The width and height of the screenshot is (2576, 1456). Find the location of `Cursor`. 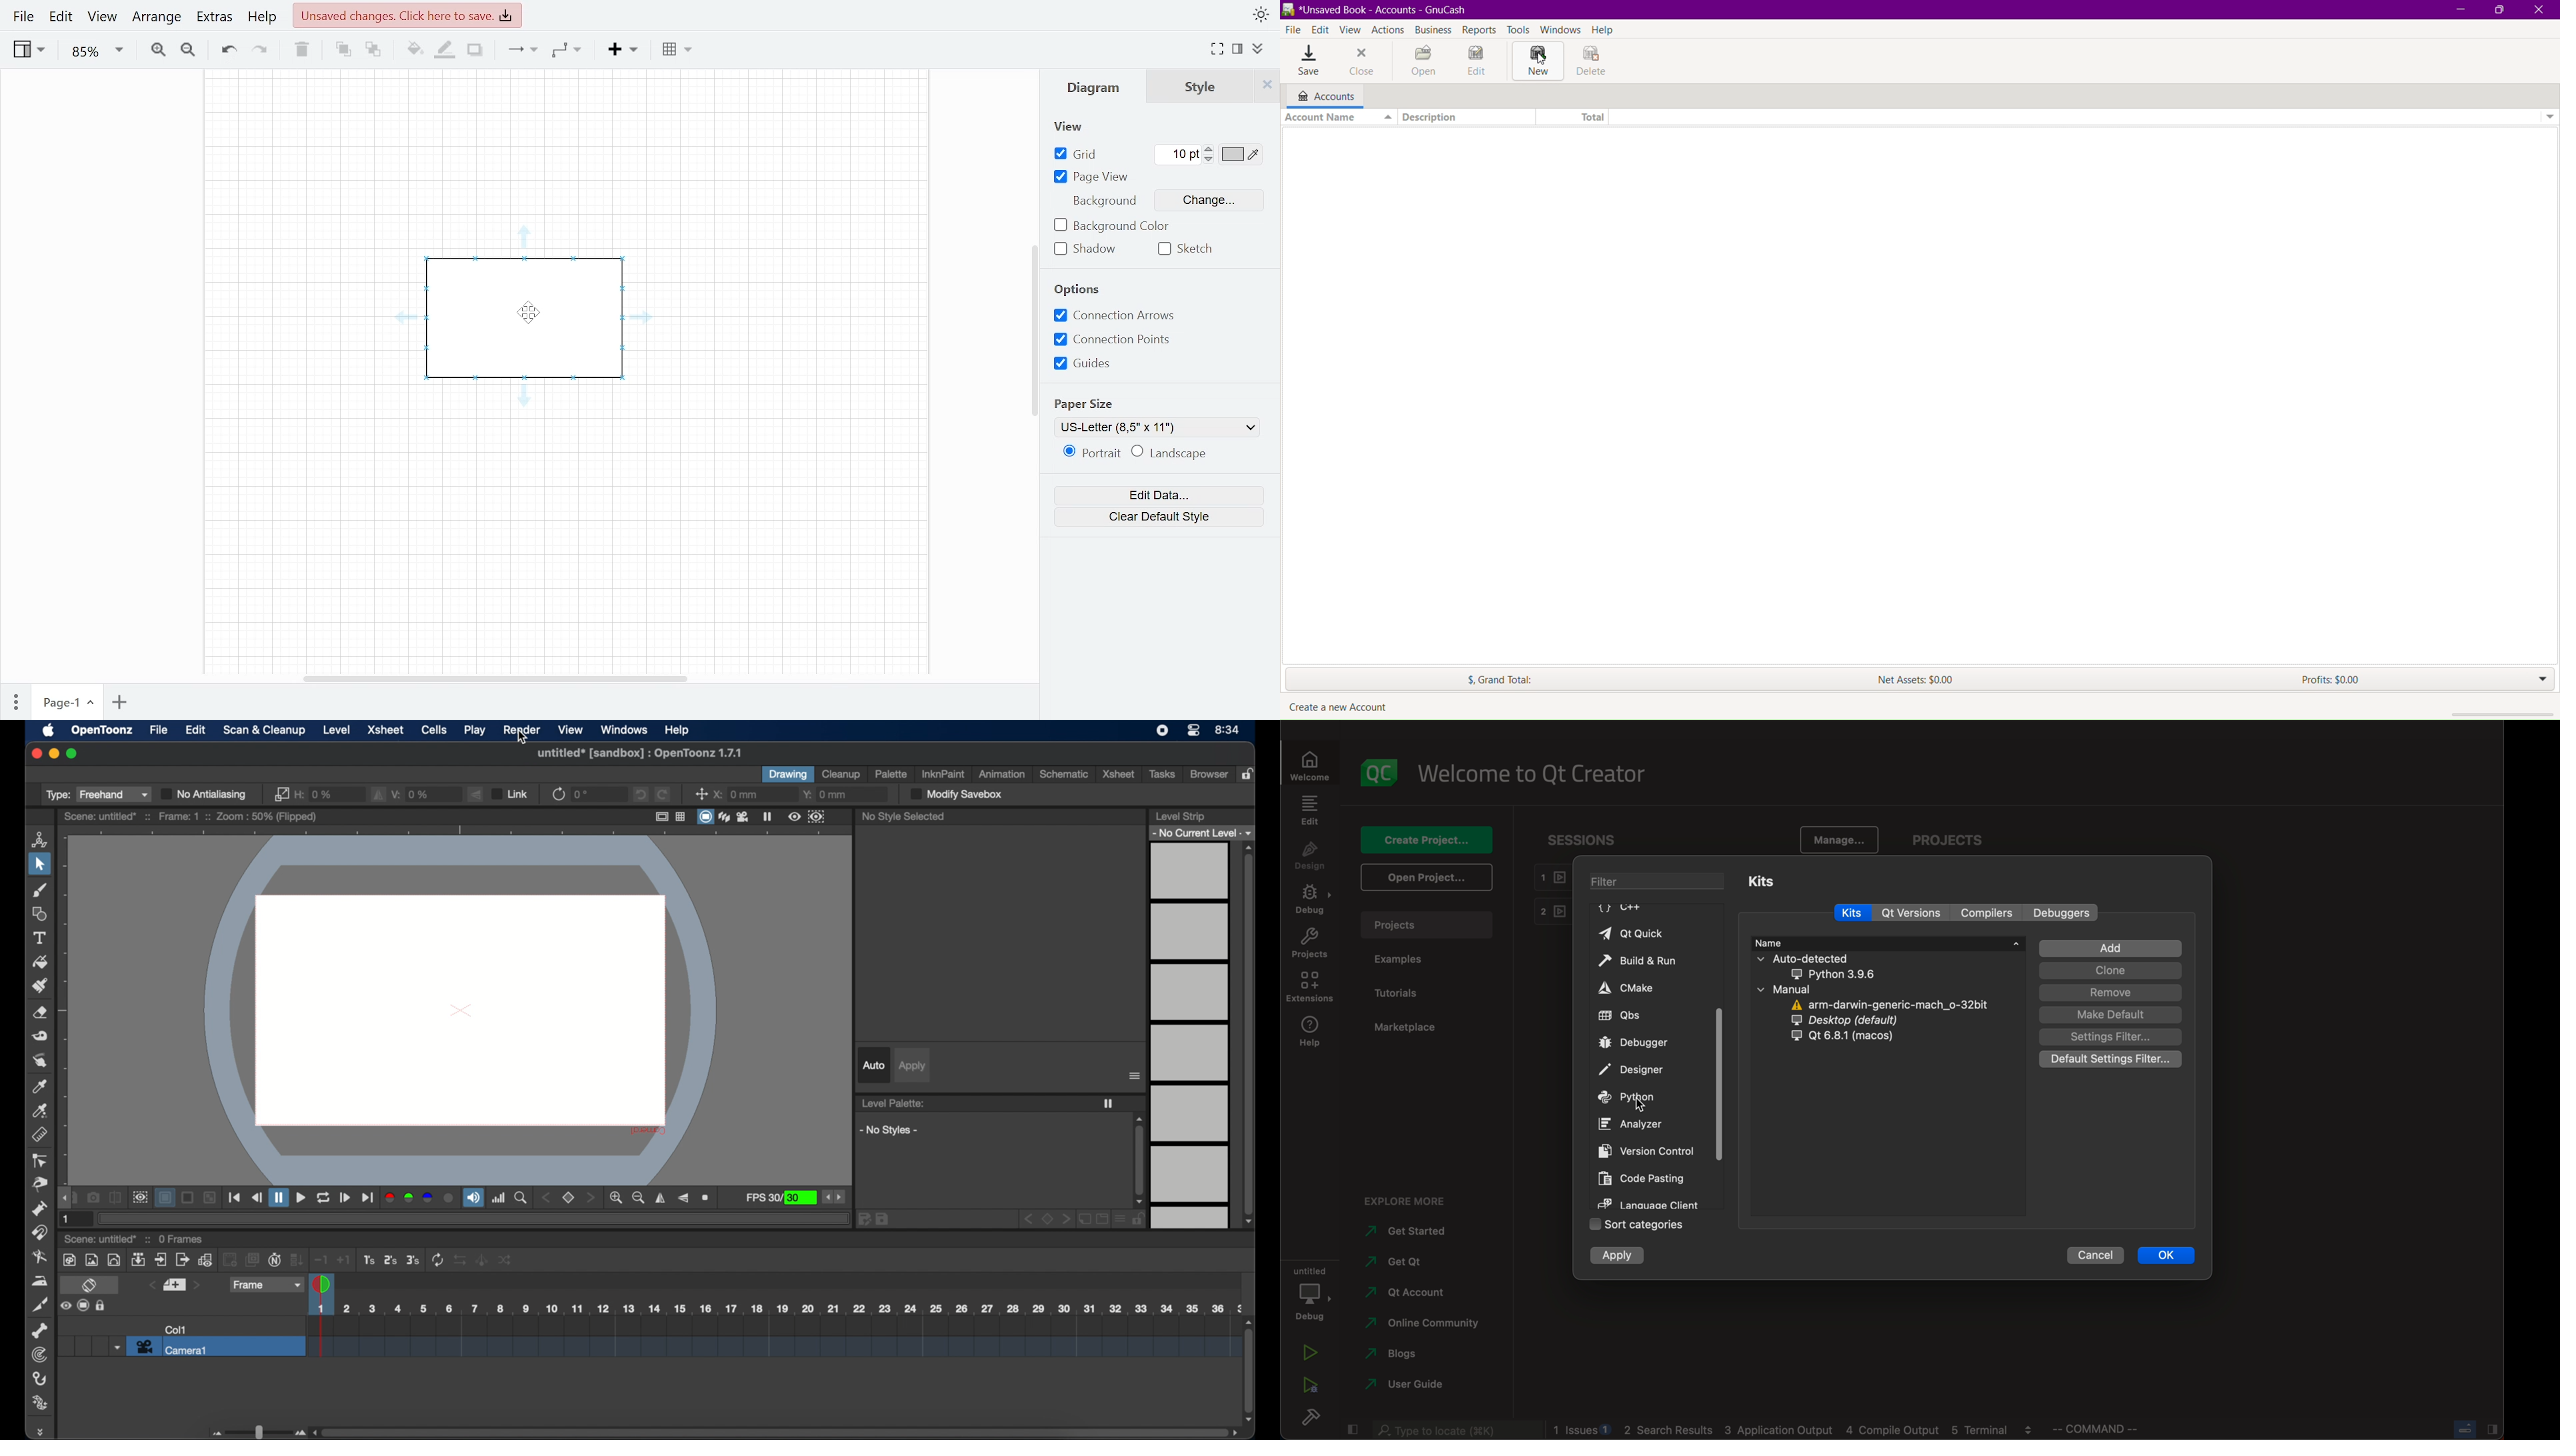

Cursor is located at coordinates (533, 315).